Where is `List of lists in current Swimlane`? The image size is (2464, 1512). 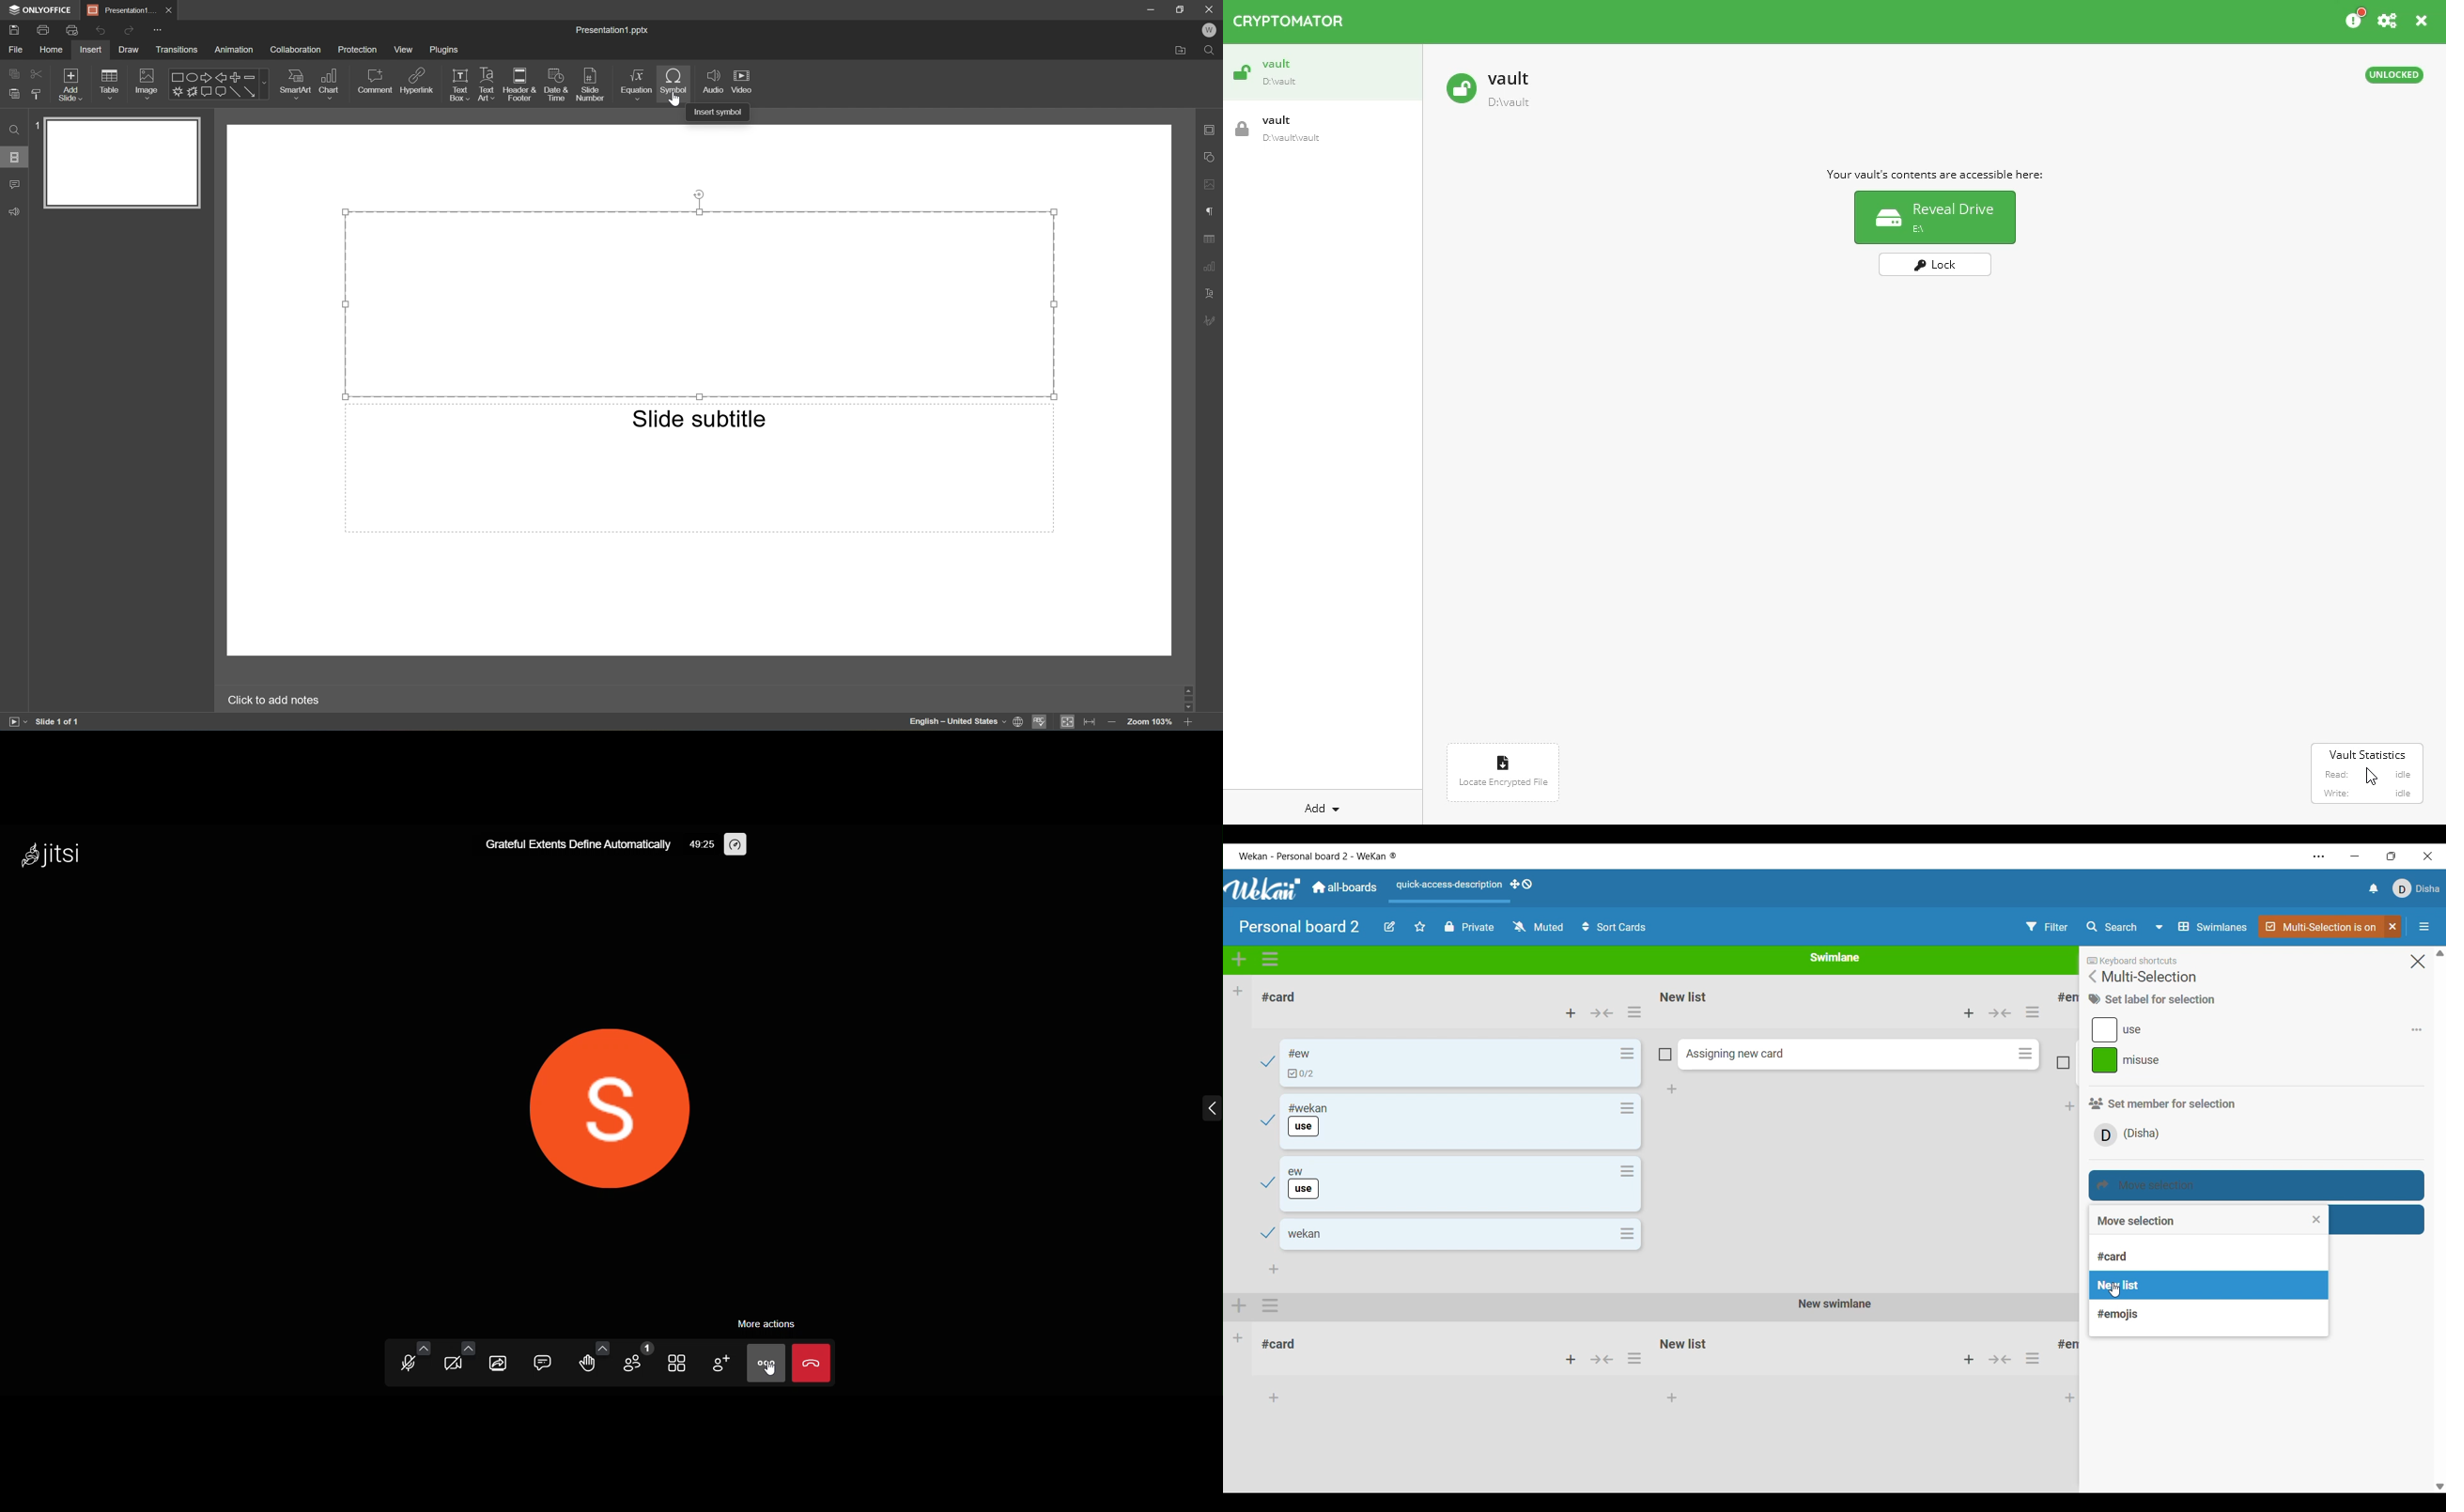 List of lists in current Swimlane is located at coordinates (2118, 1287).